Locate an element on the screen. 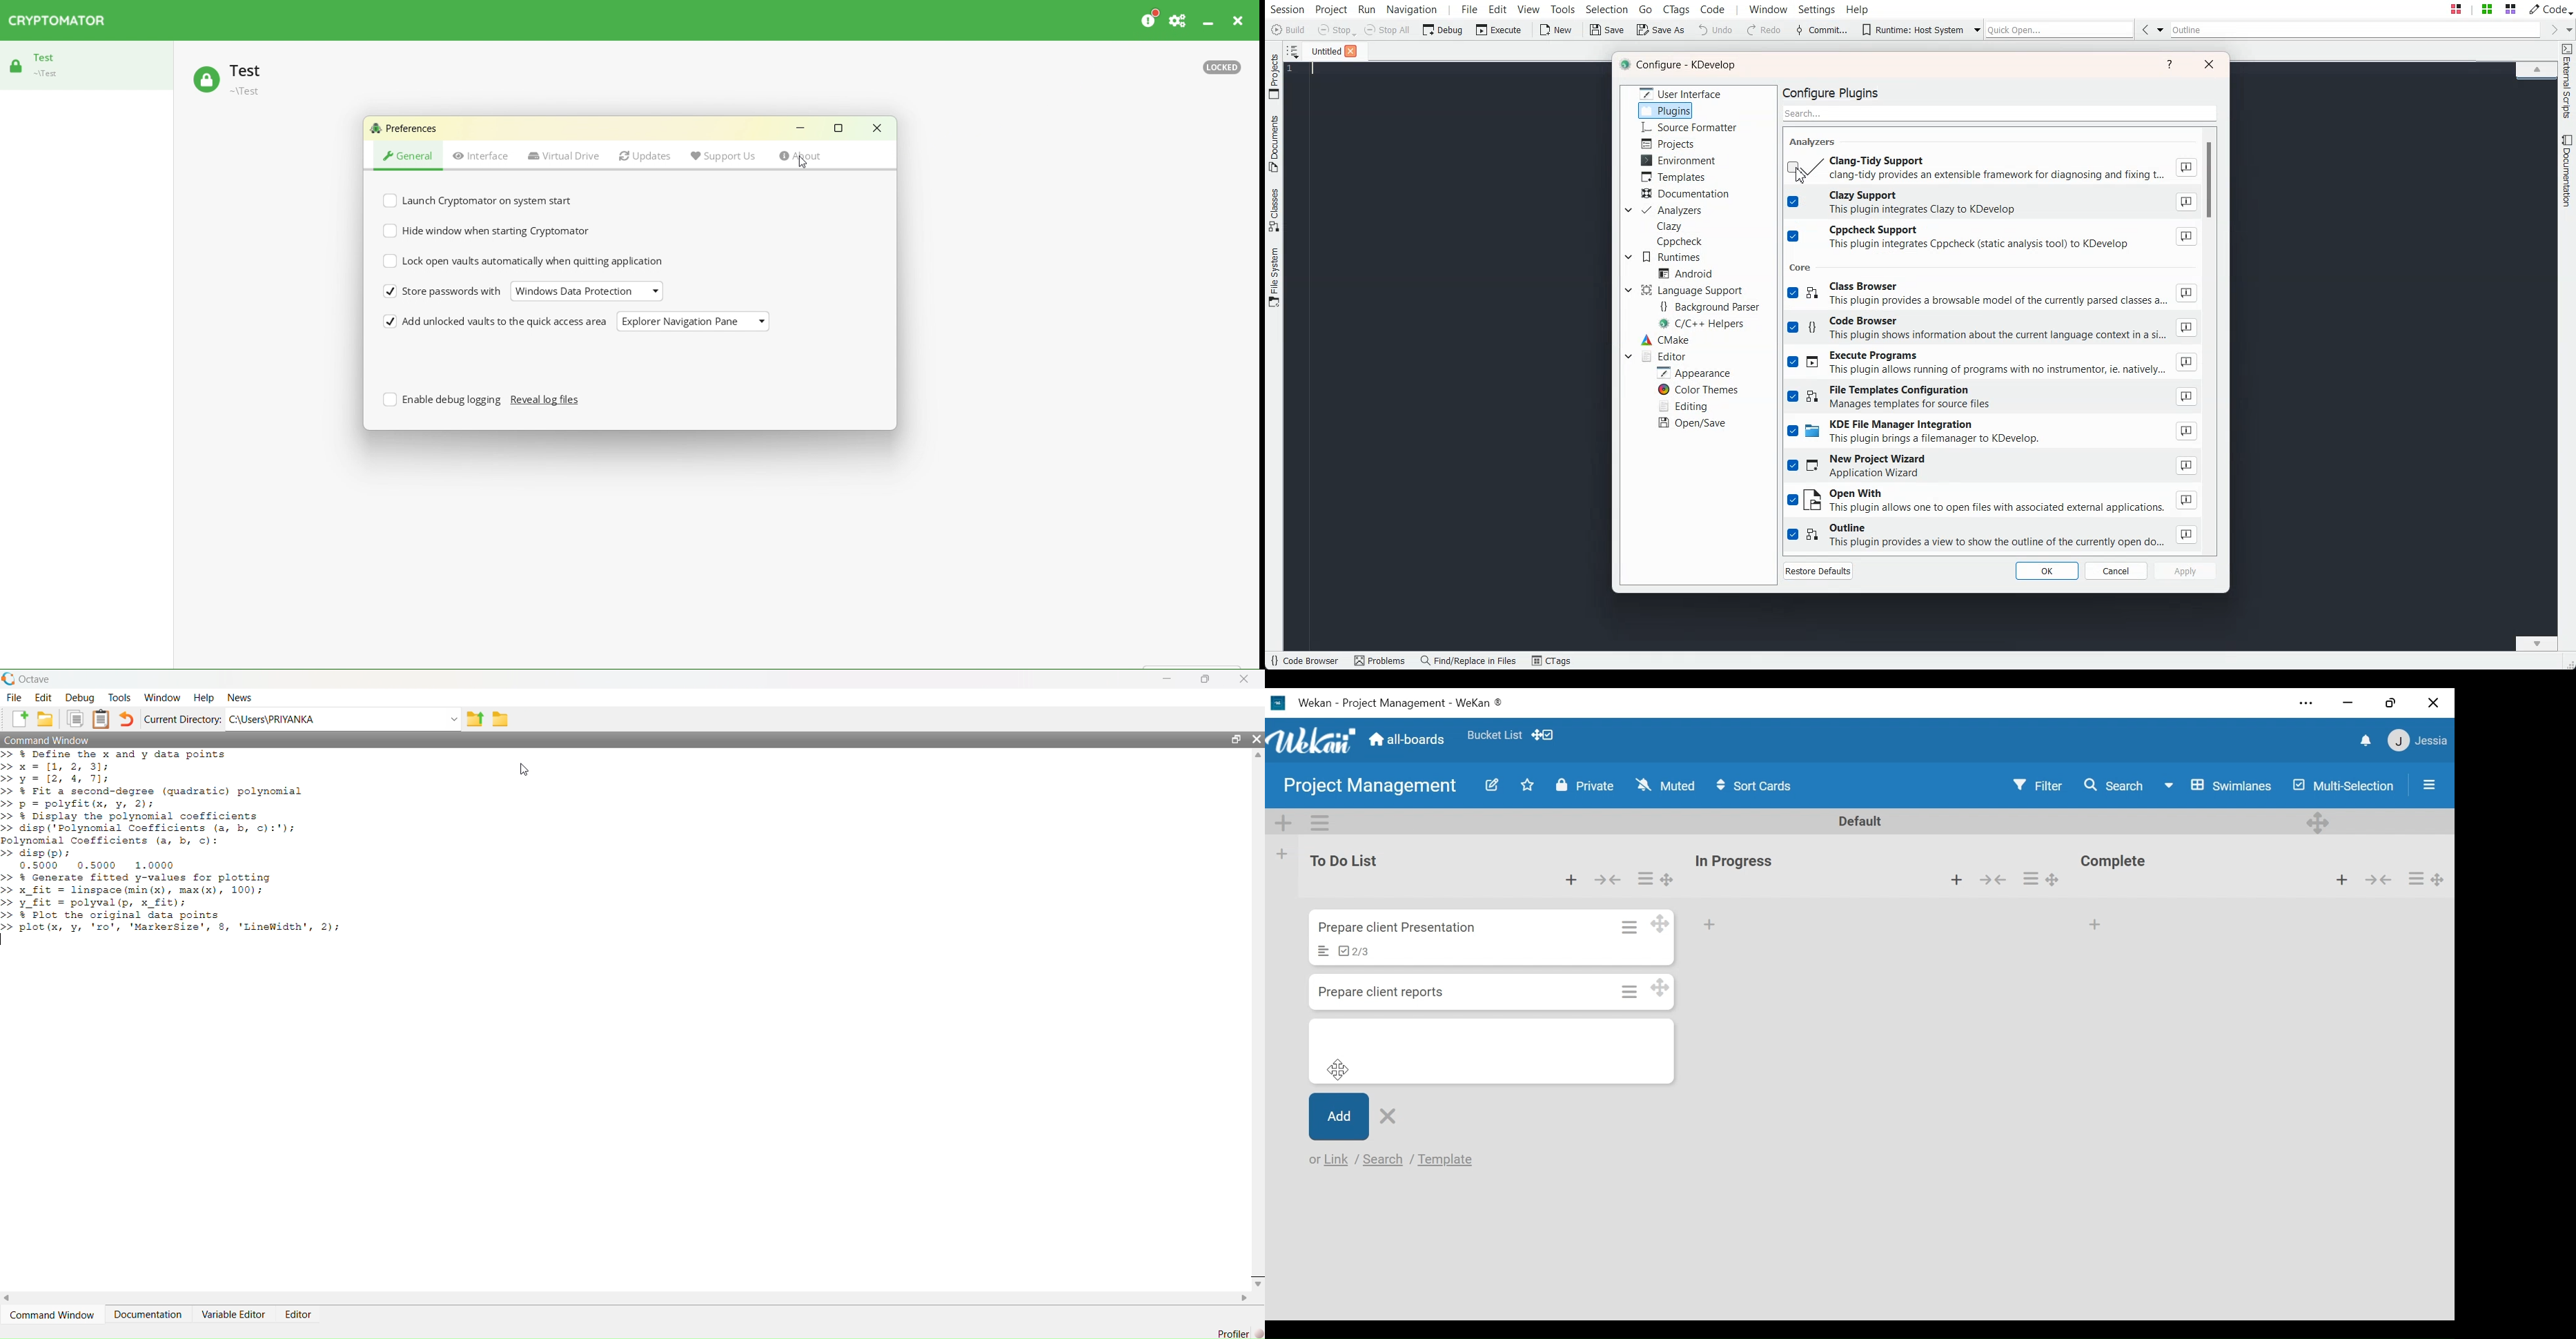 This screenshot has height=1344, width=2576. Add unlocked vaults to the quick access area is located at coordinates (589, 320).